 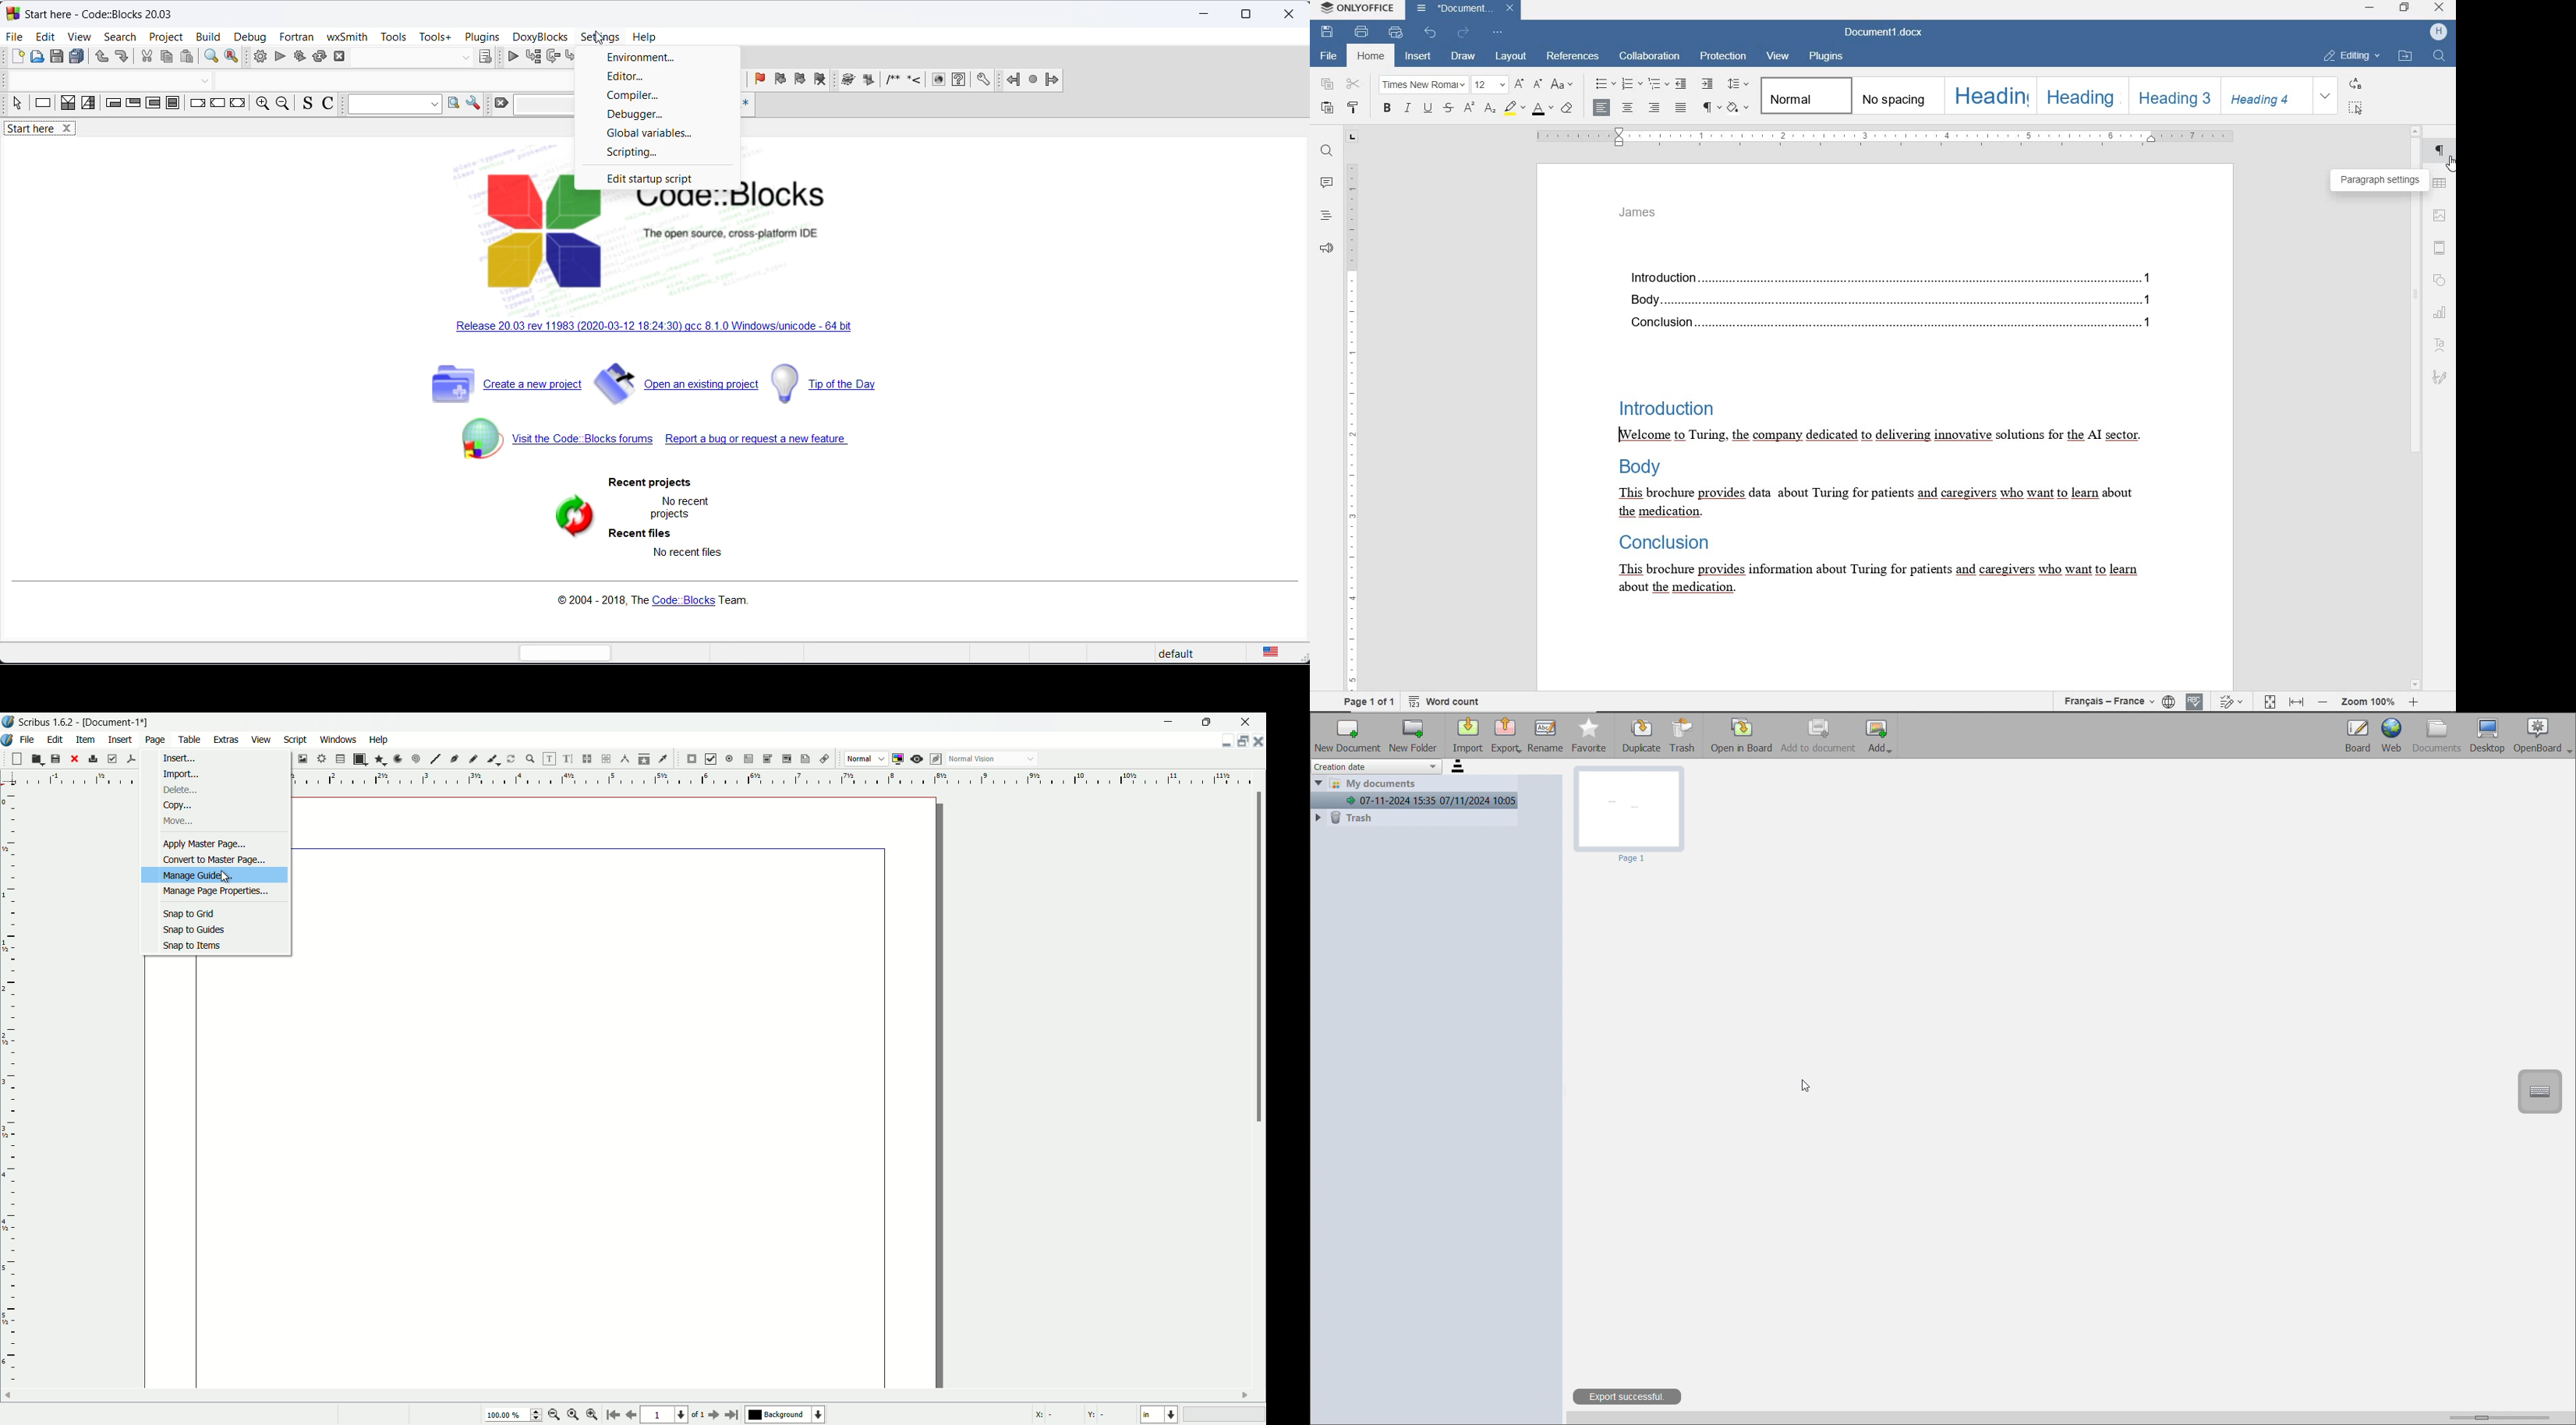 What do you see at coordinates (822, 759) in the screenshot?
I see `link annotation` at bounding box center [822, 759].